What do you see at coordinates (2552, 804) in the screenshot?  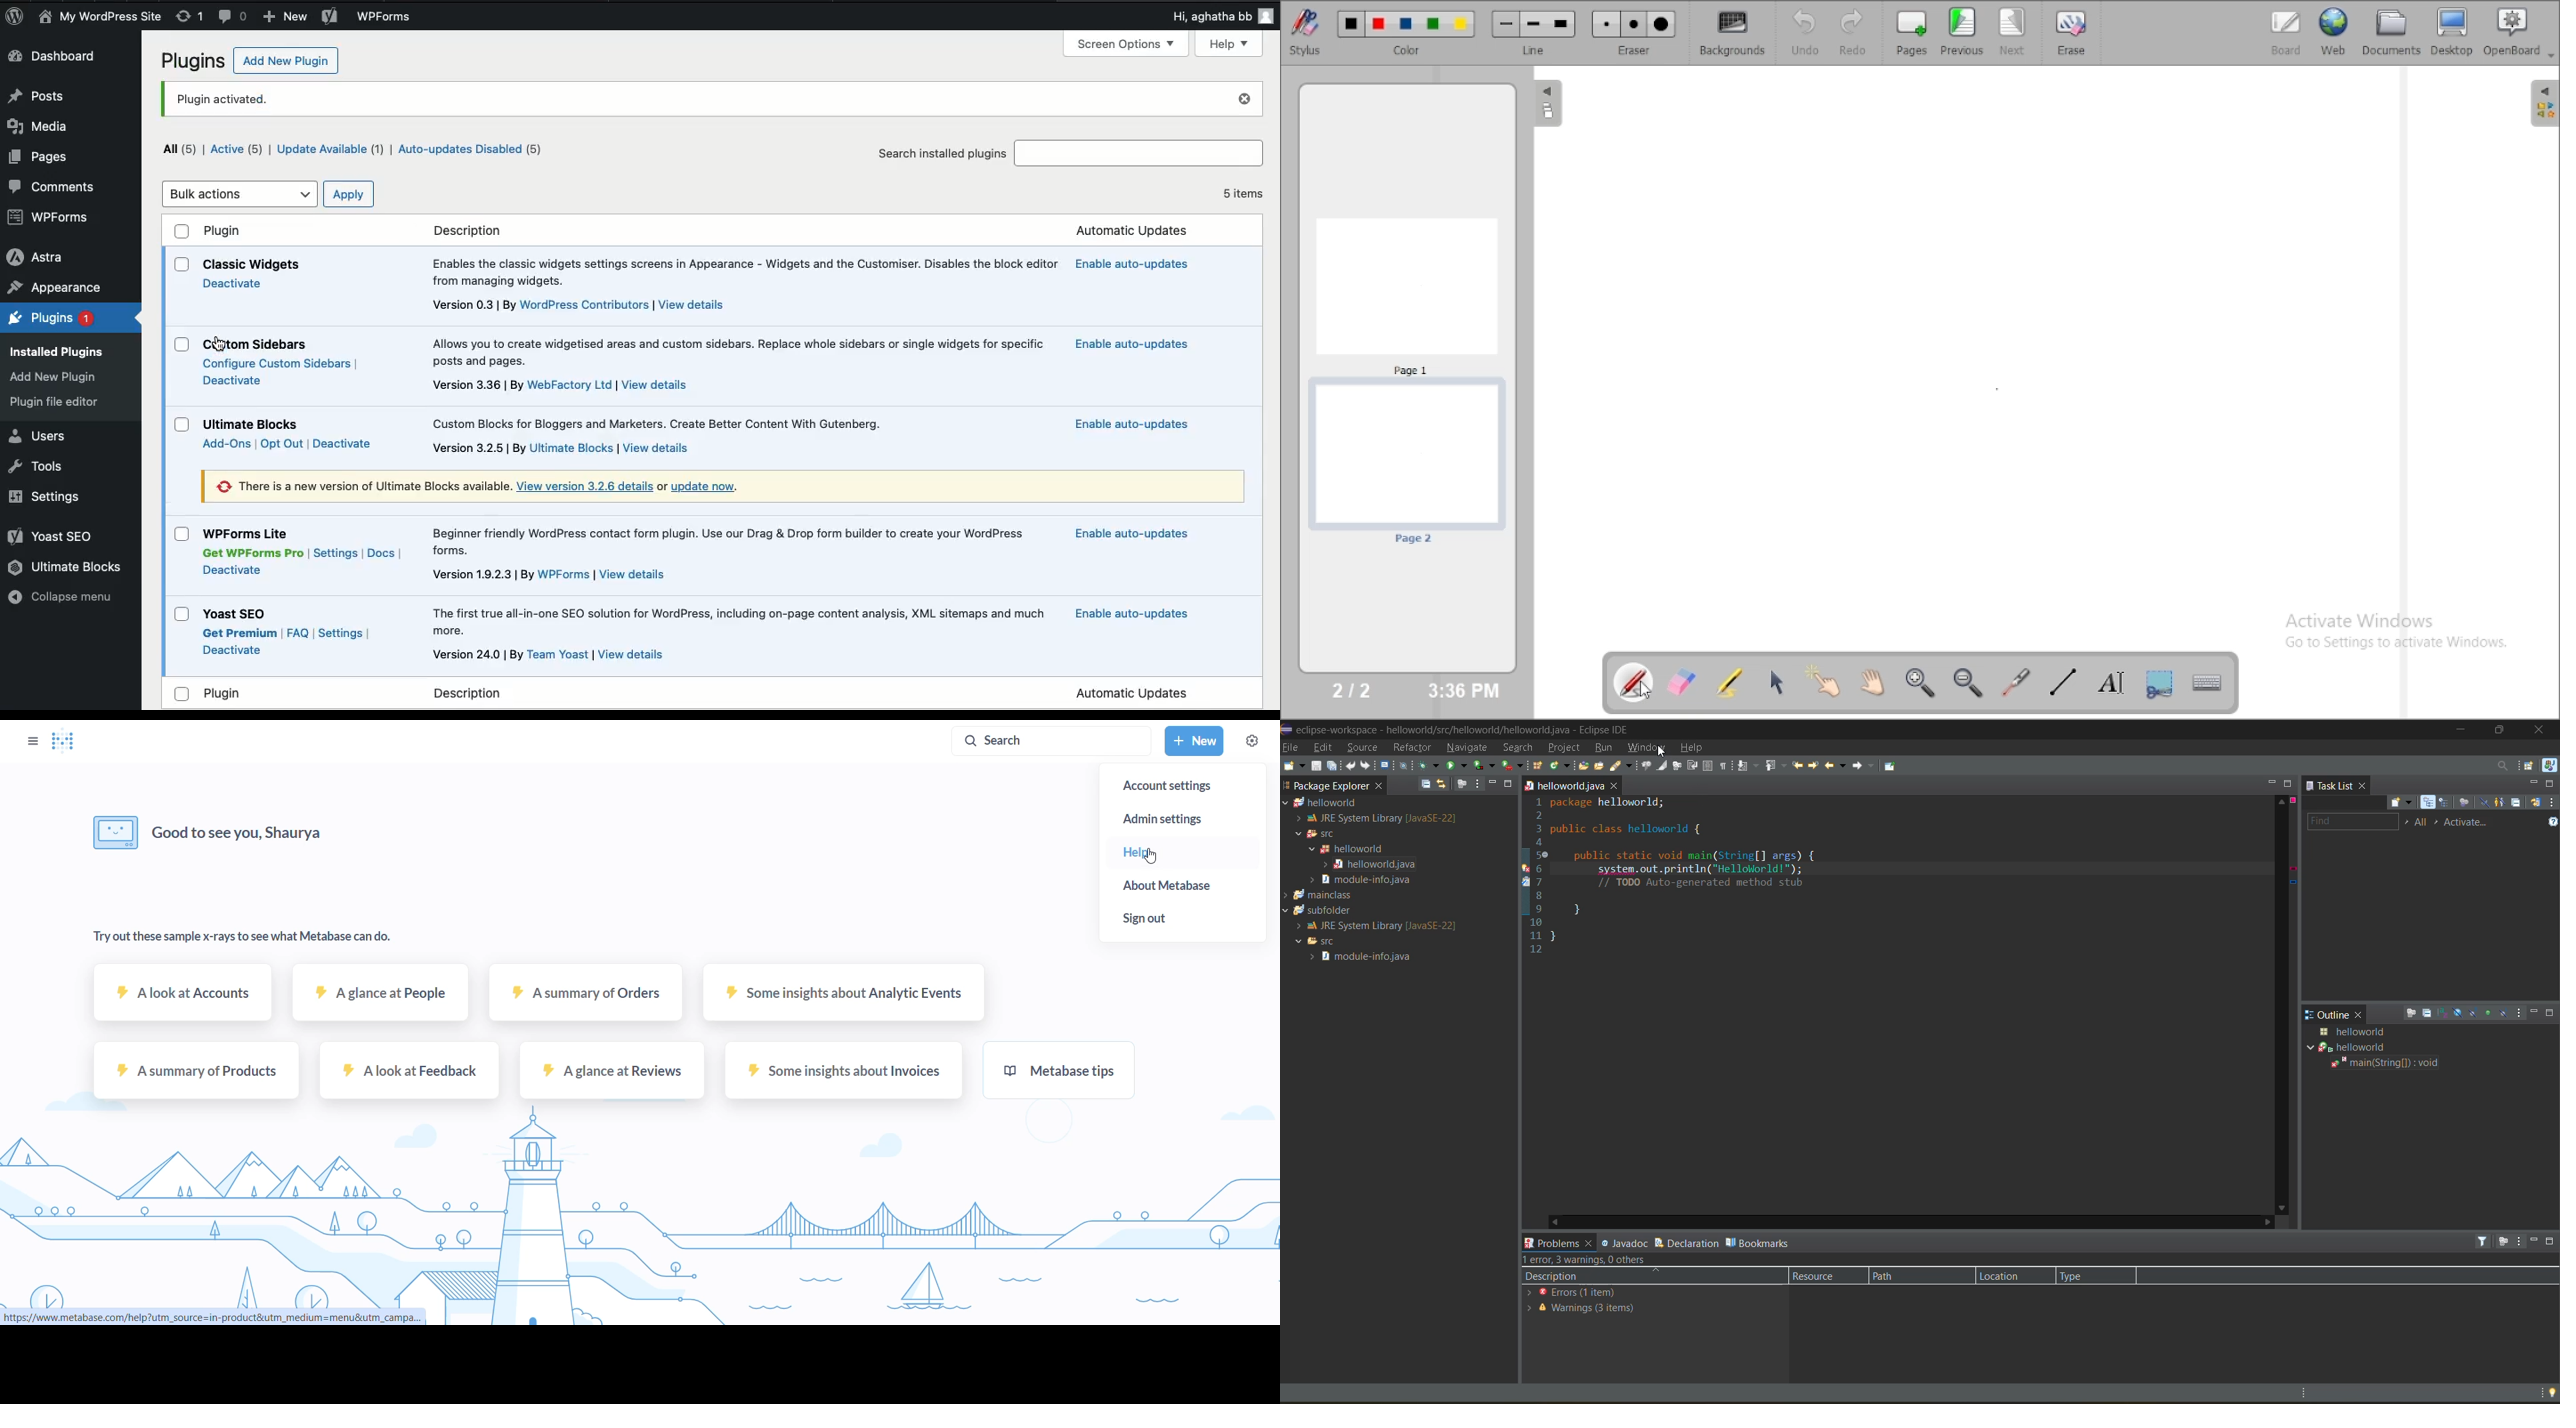 I see `view menu` at bounding box center [2552, 804].